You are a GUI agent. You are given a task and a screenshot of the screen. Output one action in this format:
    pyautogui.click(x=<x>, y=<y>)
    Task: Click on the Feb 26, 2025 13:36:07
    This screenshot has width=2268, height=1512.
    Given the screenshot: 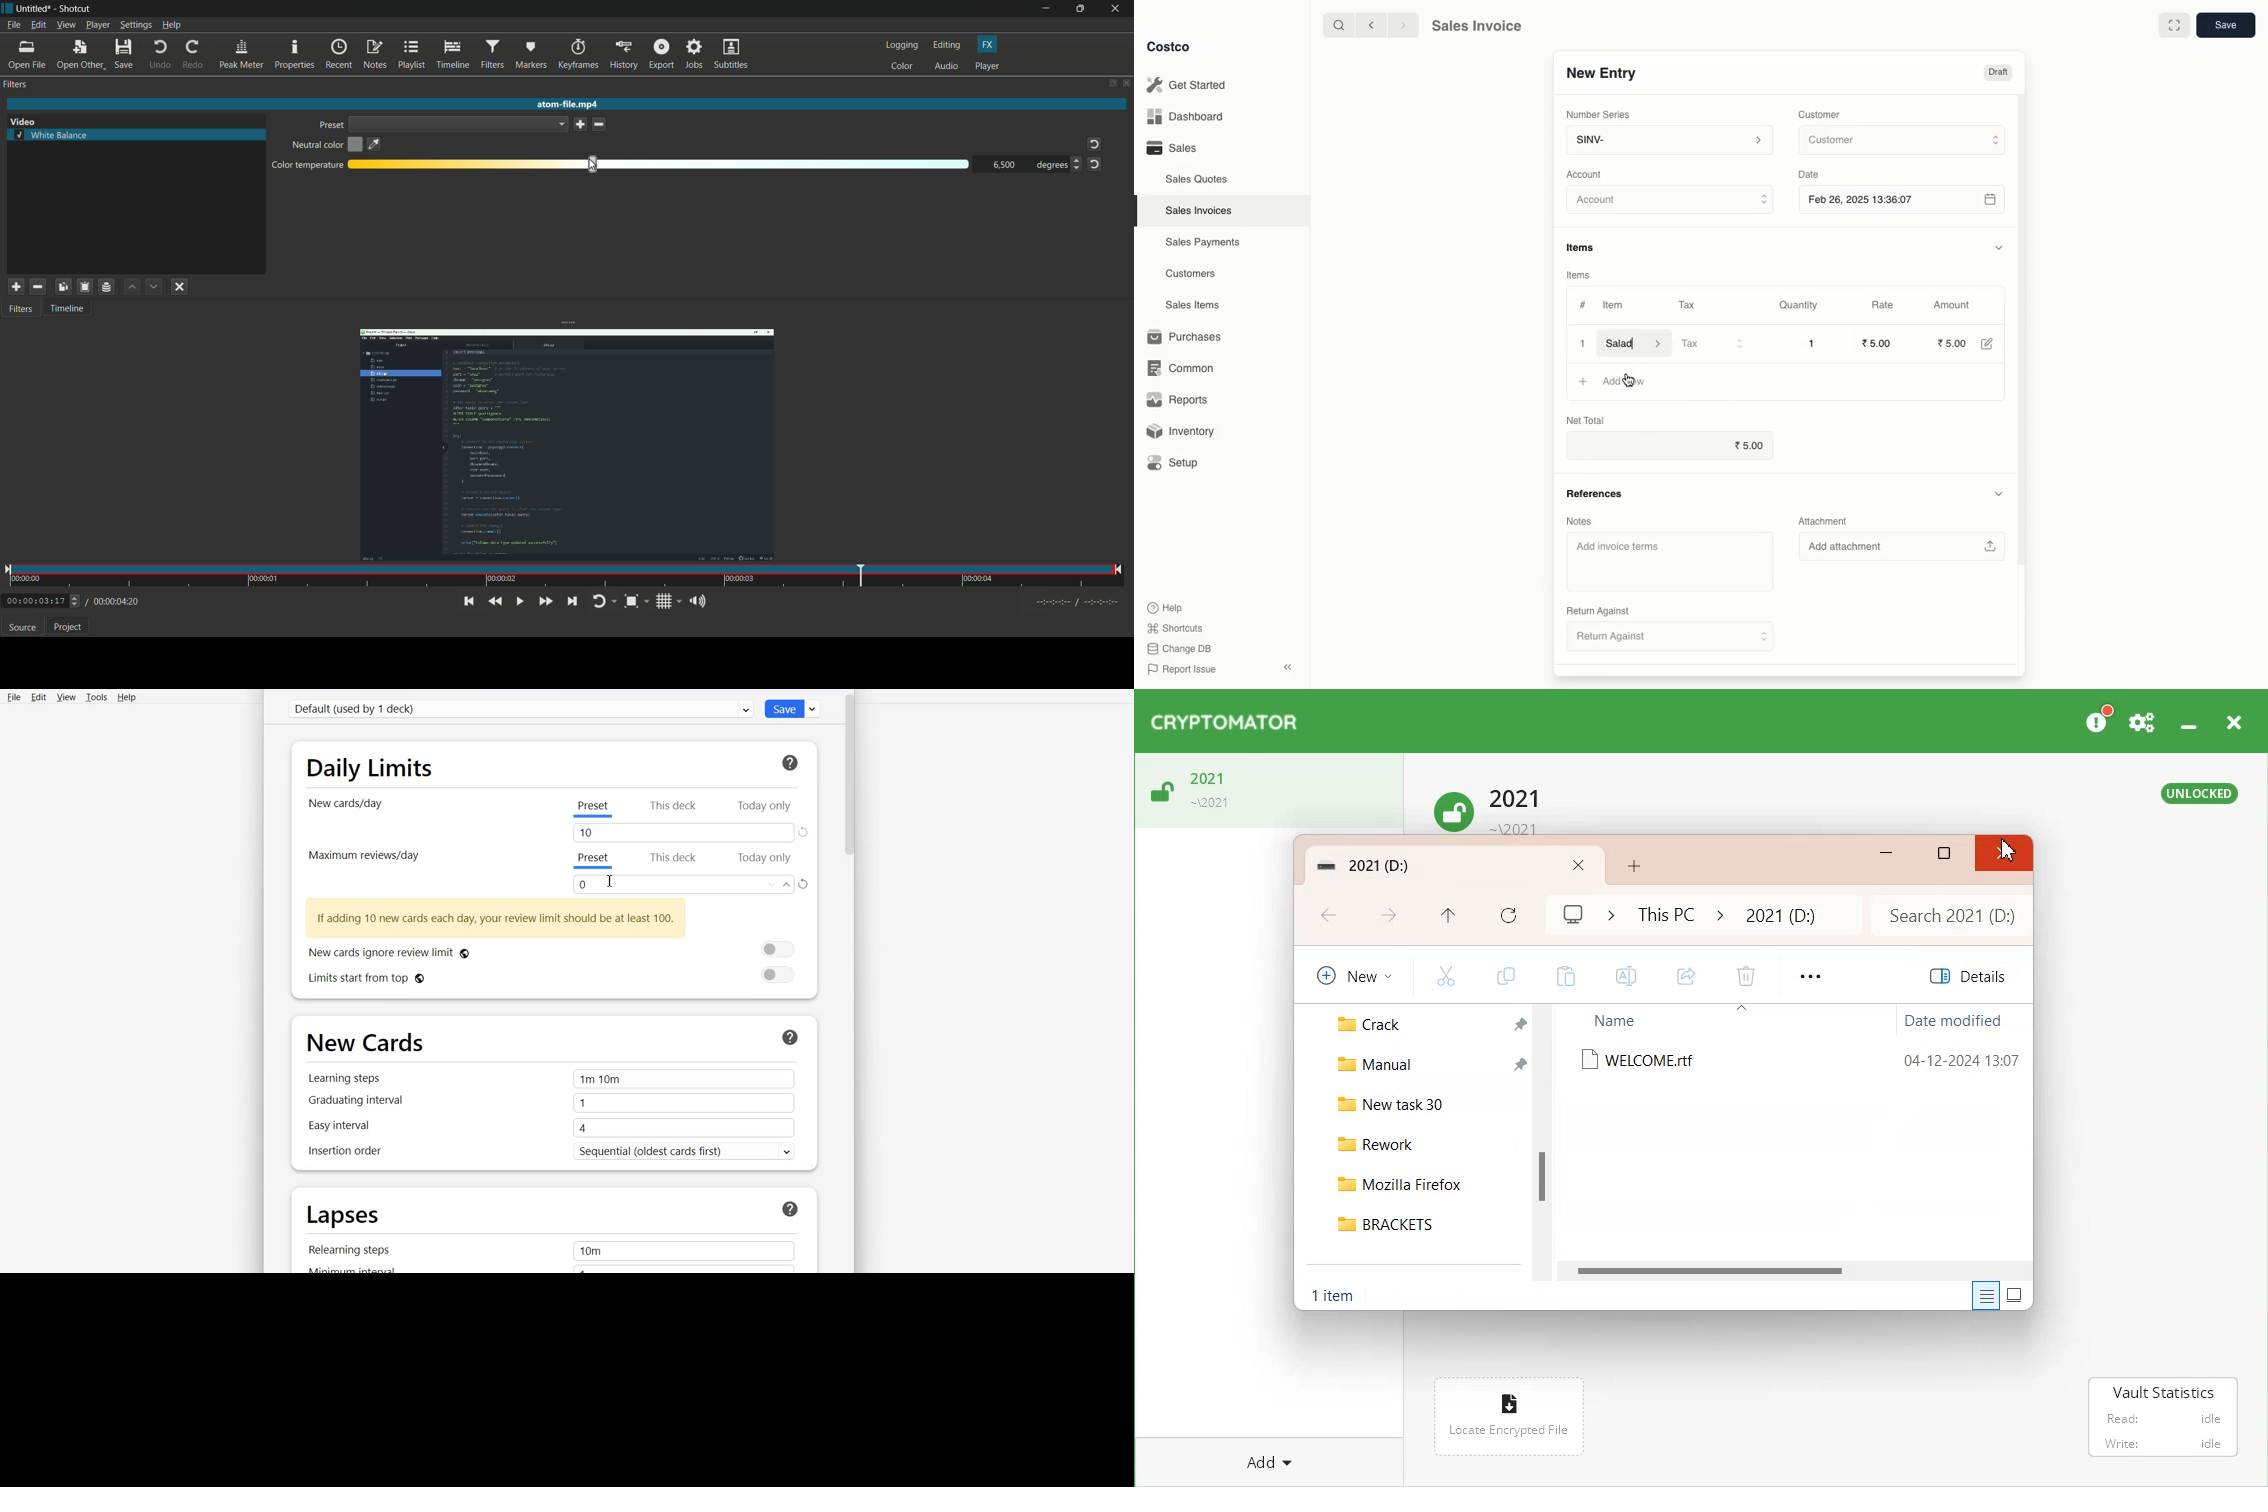 What is the action you would take?
    pyautogui.click(x=1903, y=199)
    